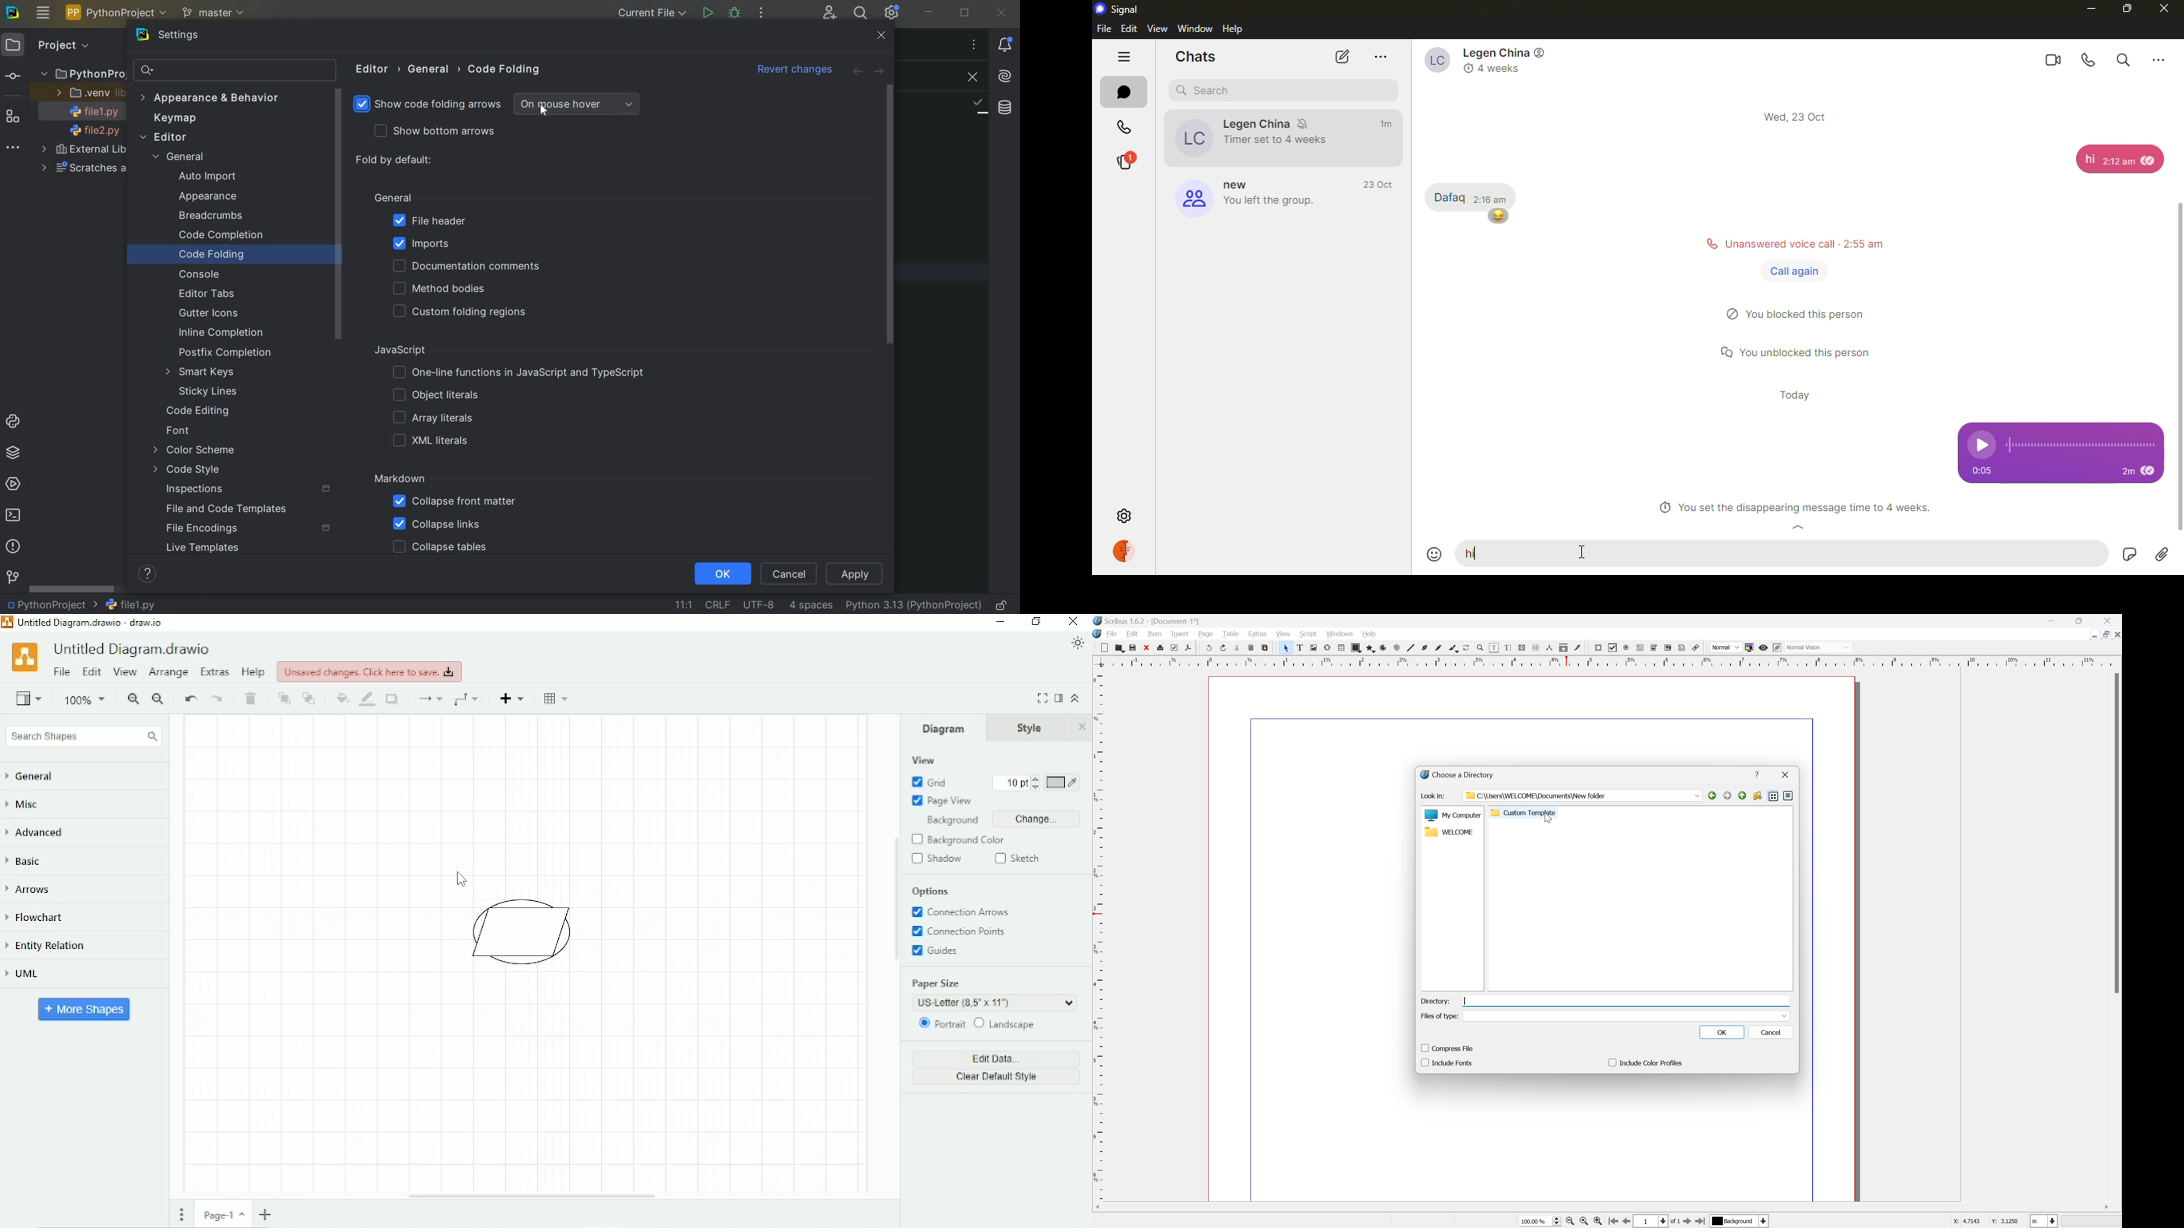 The width and height of the screenshot is (2184, 1232). I want to click on 2:16 am, so click(1490, 198).